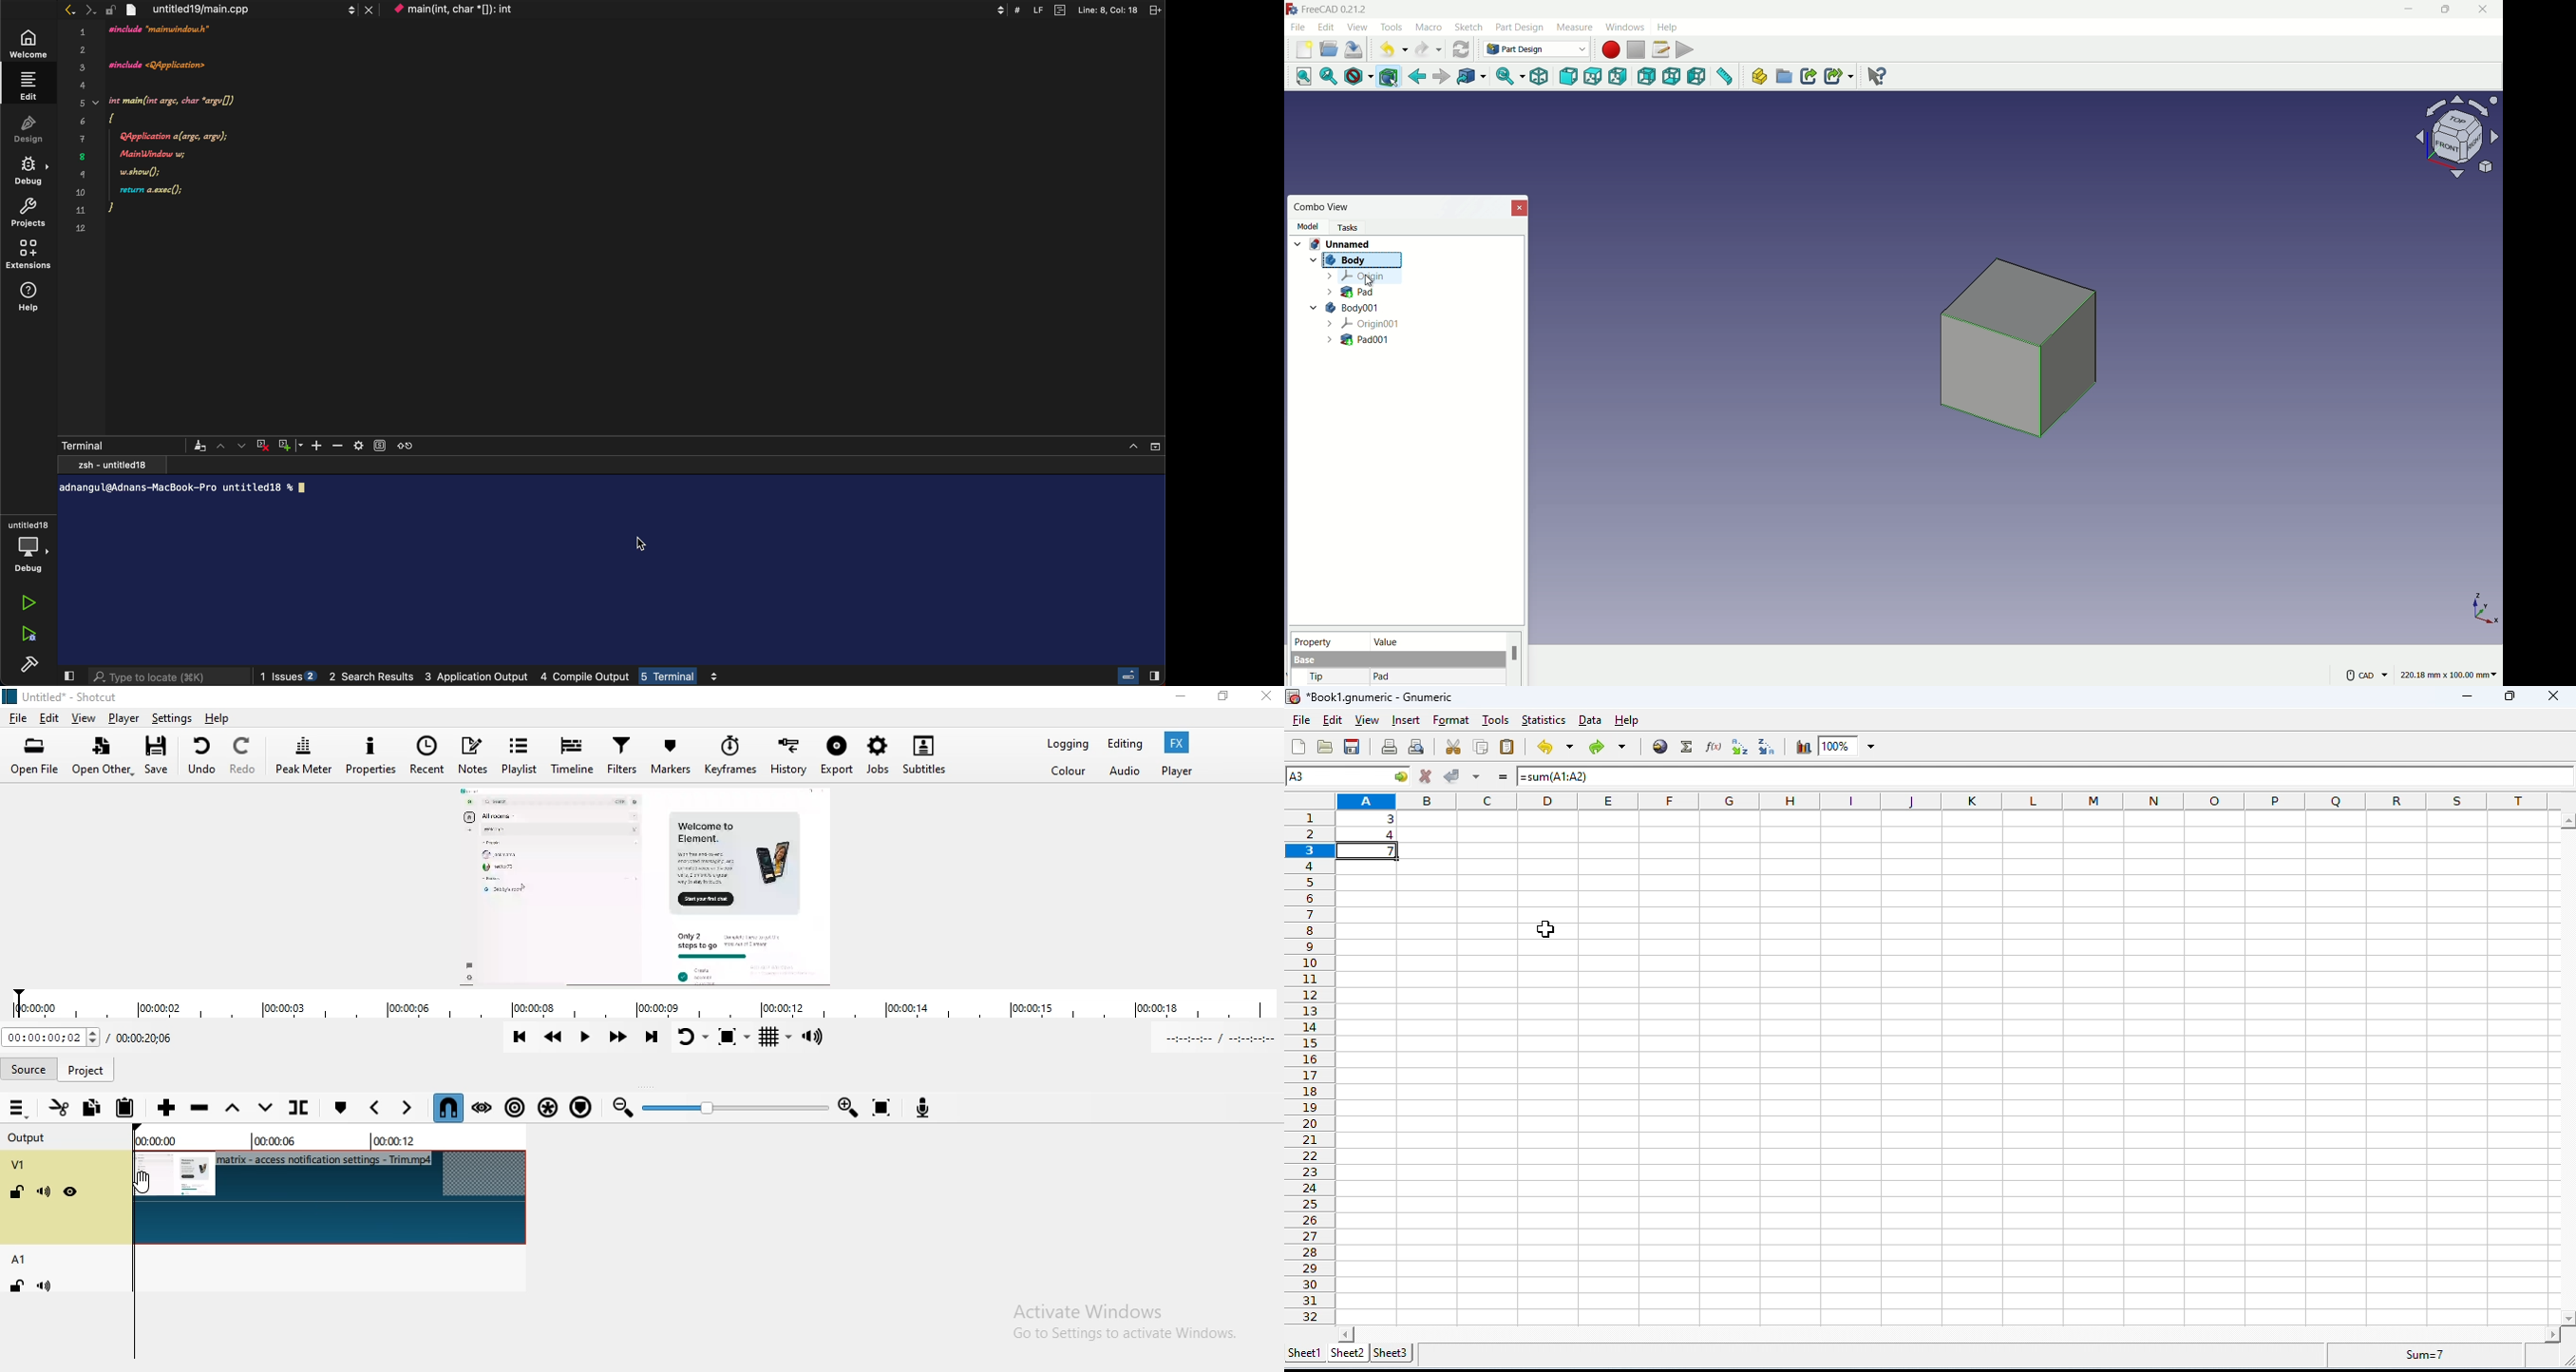 The width and height of the screenshot is (2576, 1372). I want to click on Cut, so click(60, 1108).